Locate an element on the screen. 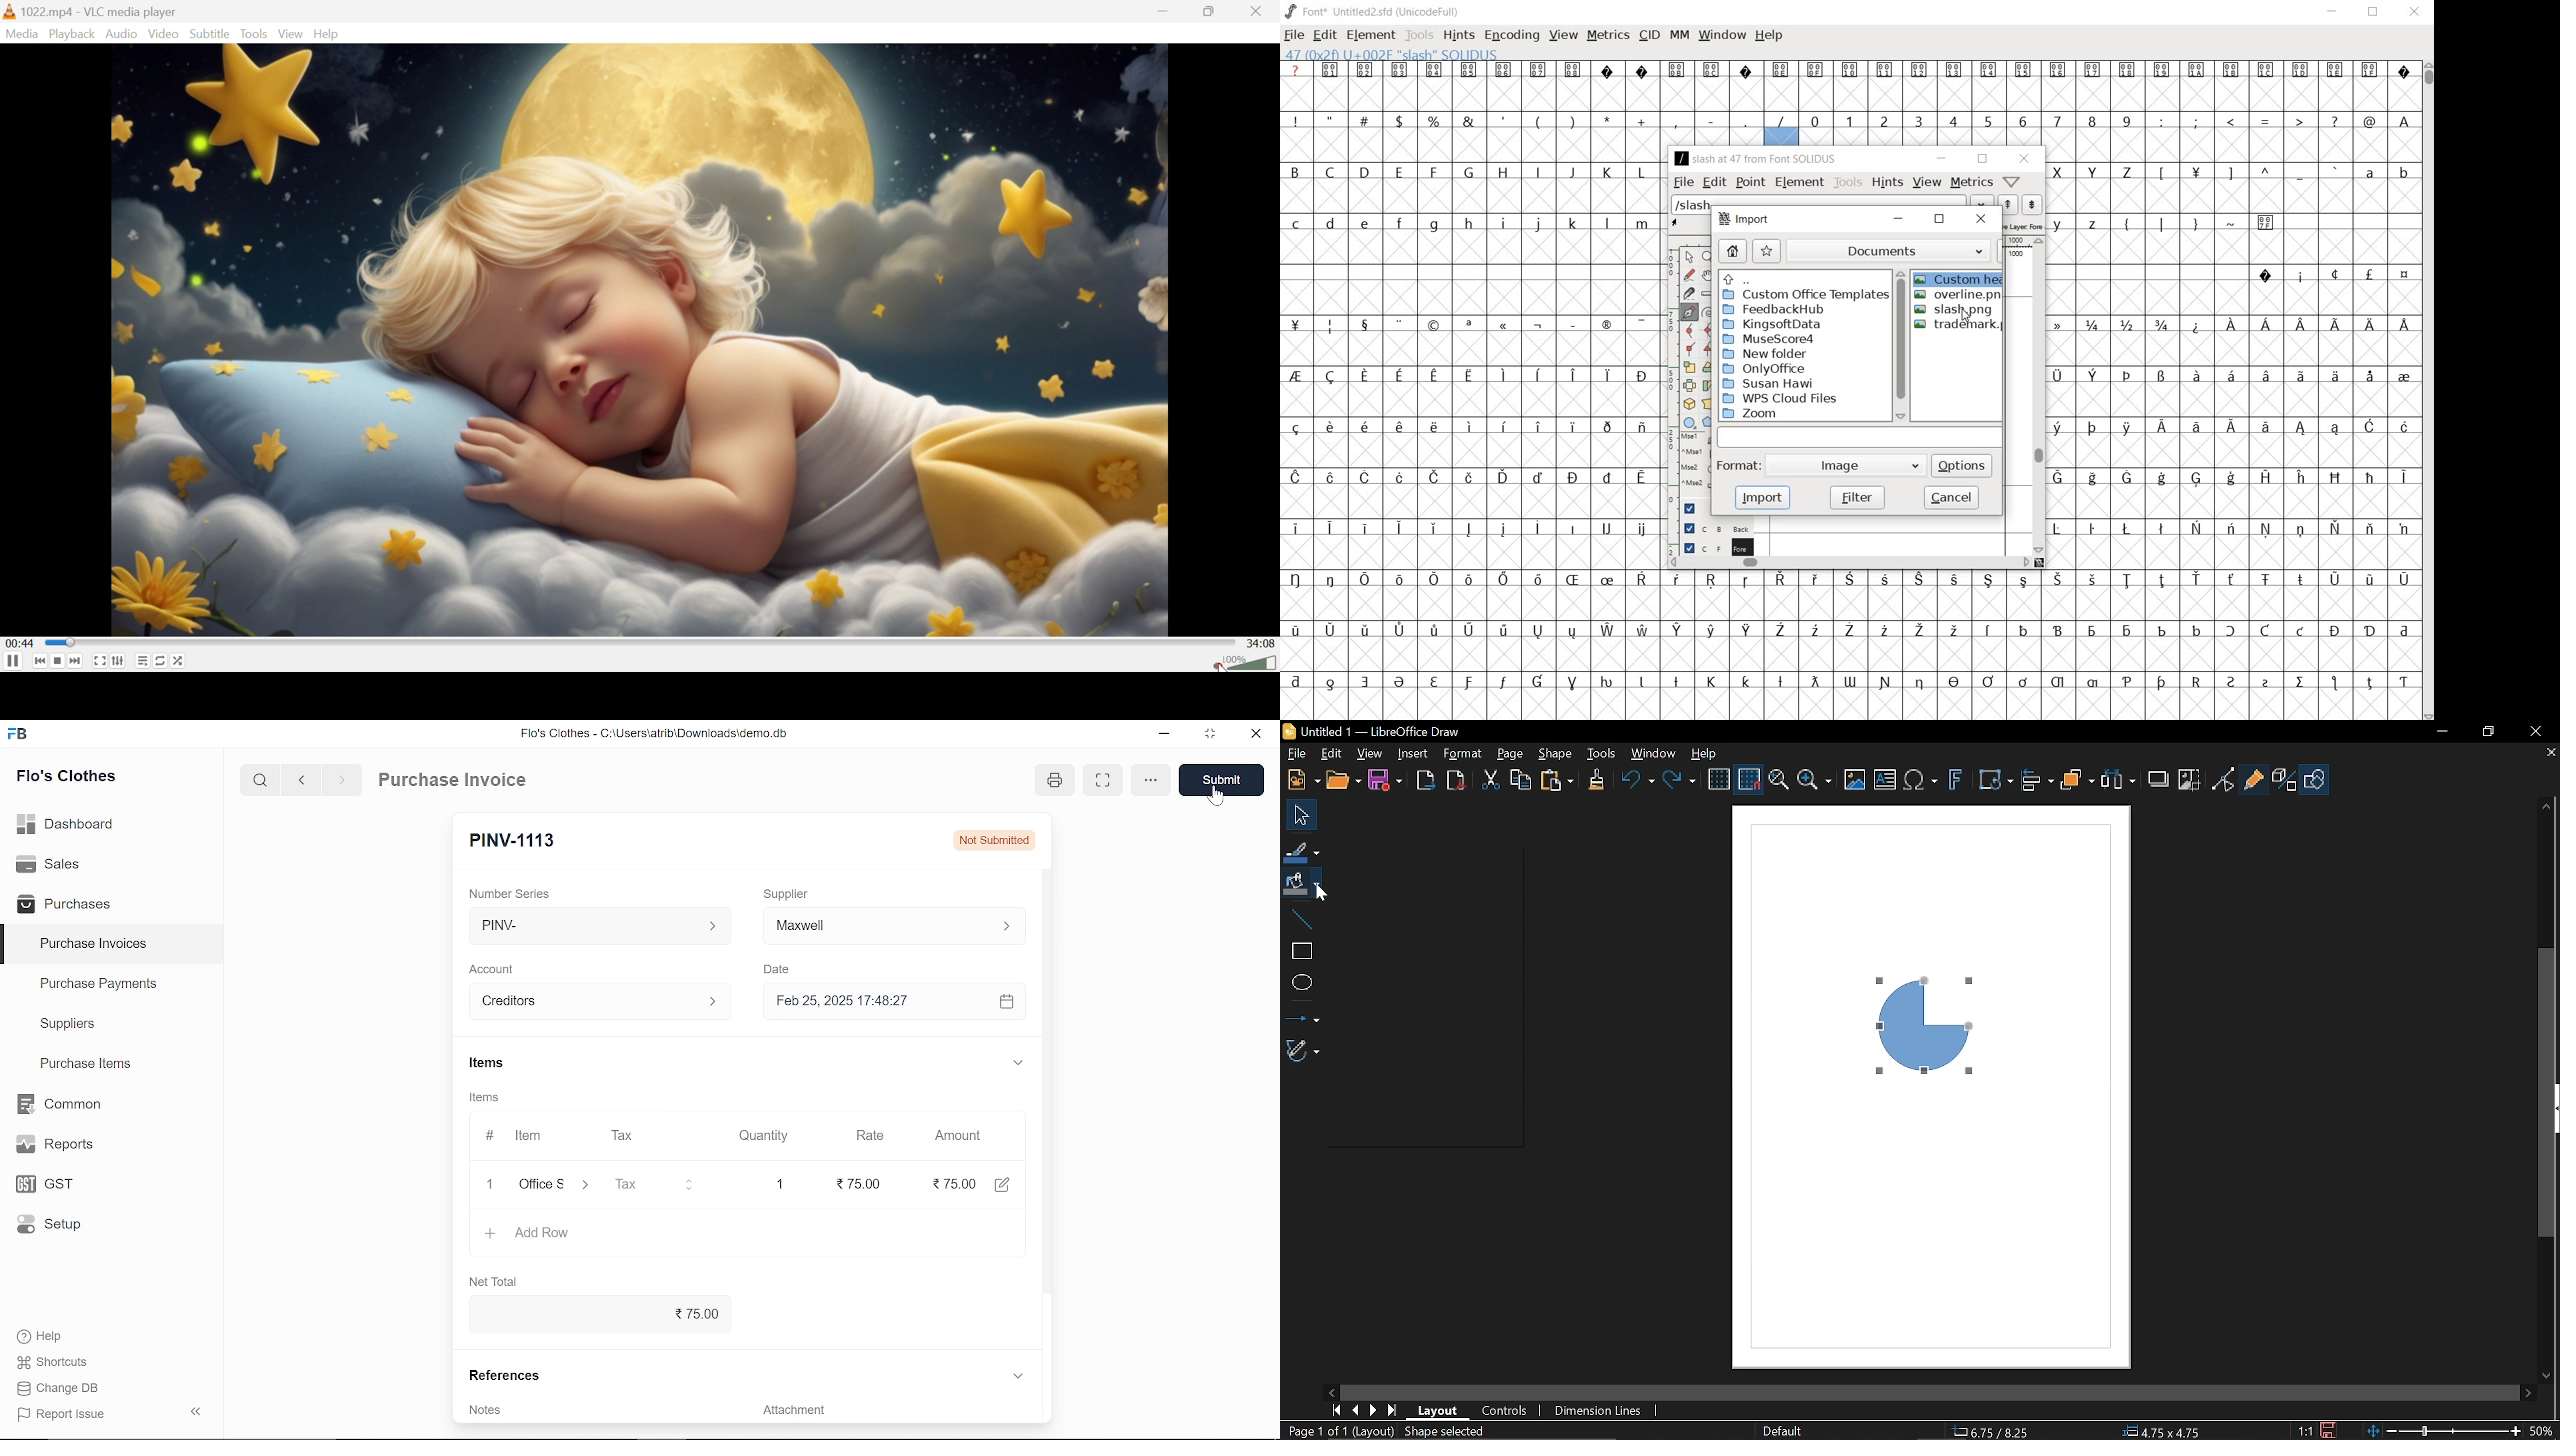 The width and height of the screenshot is (2576, 1456). Clone tool is located at coordinates (1595, 782).